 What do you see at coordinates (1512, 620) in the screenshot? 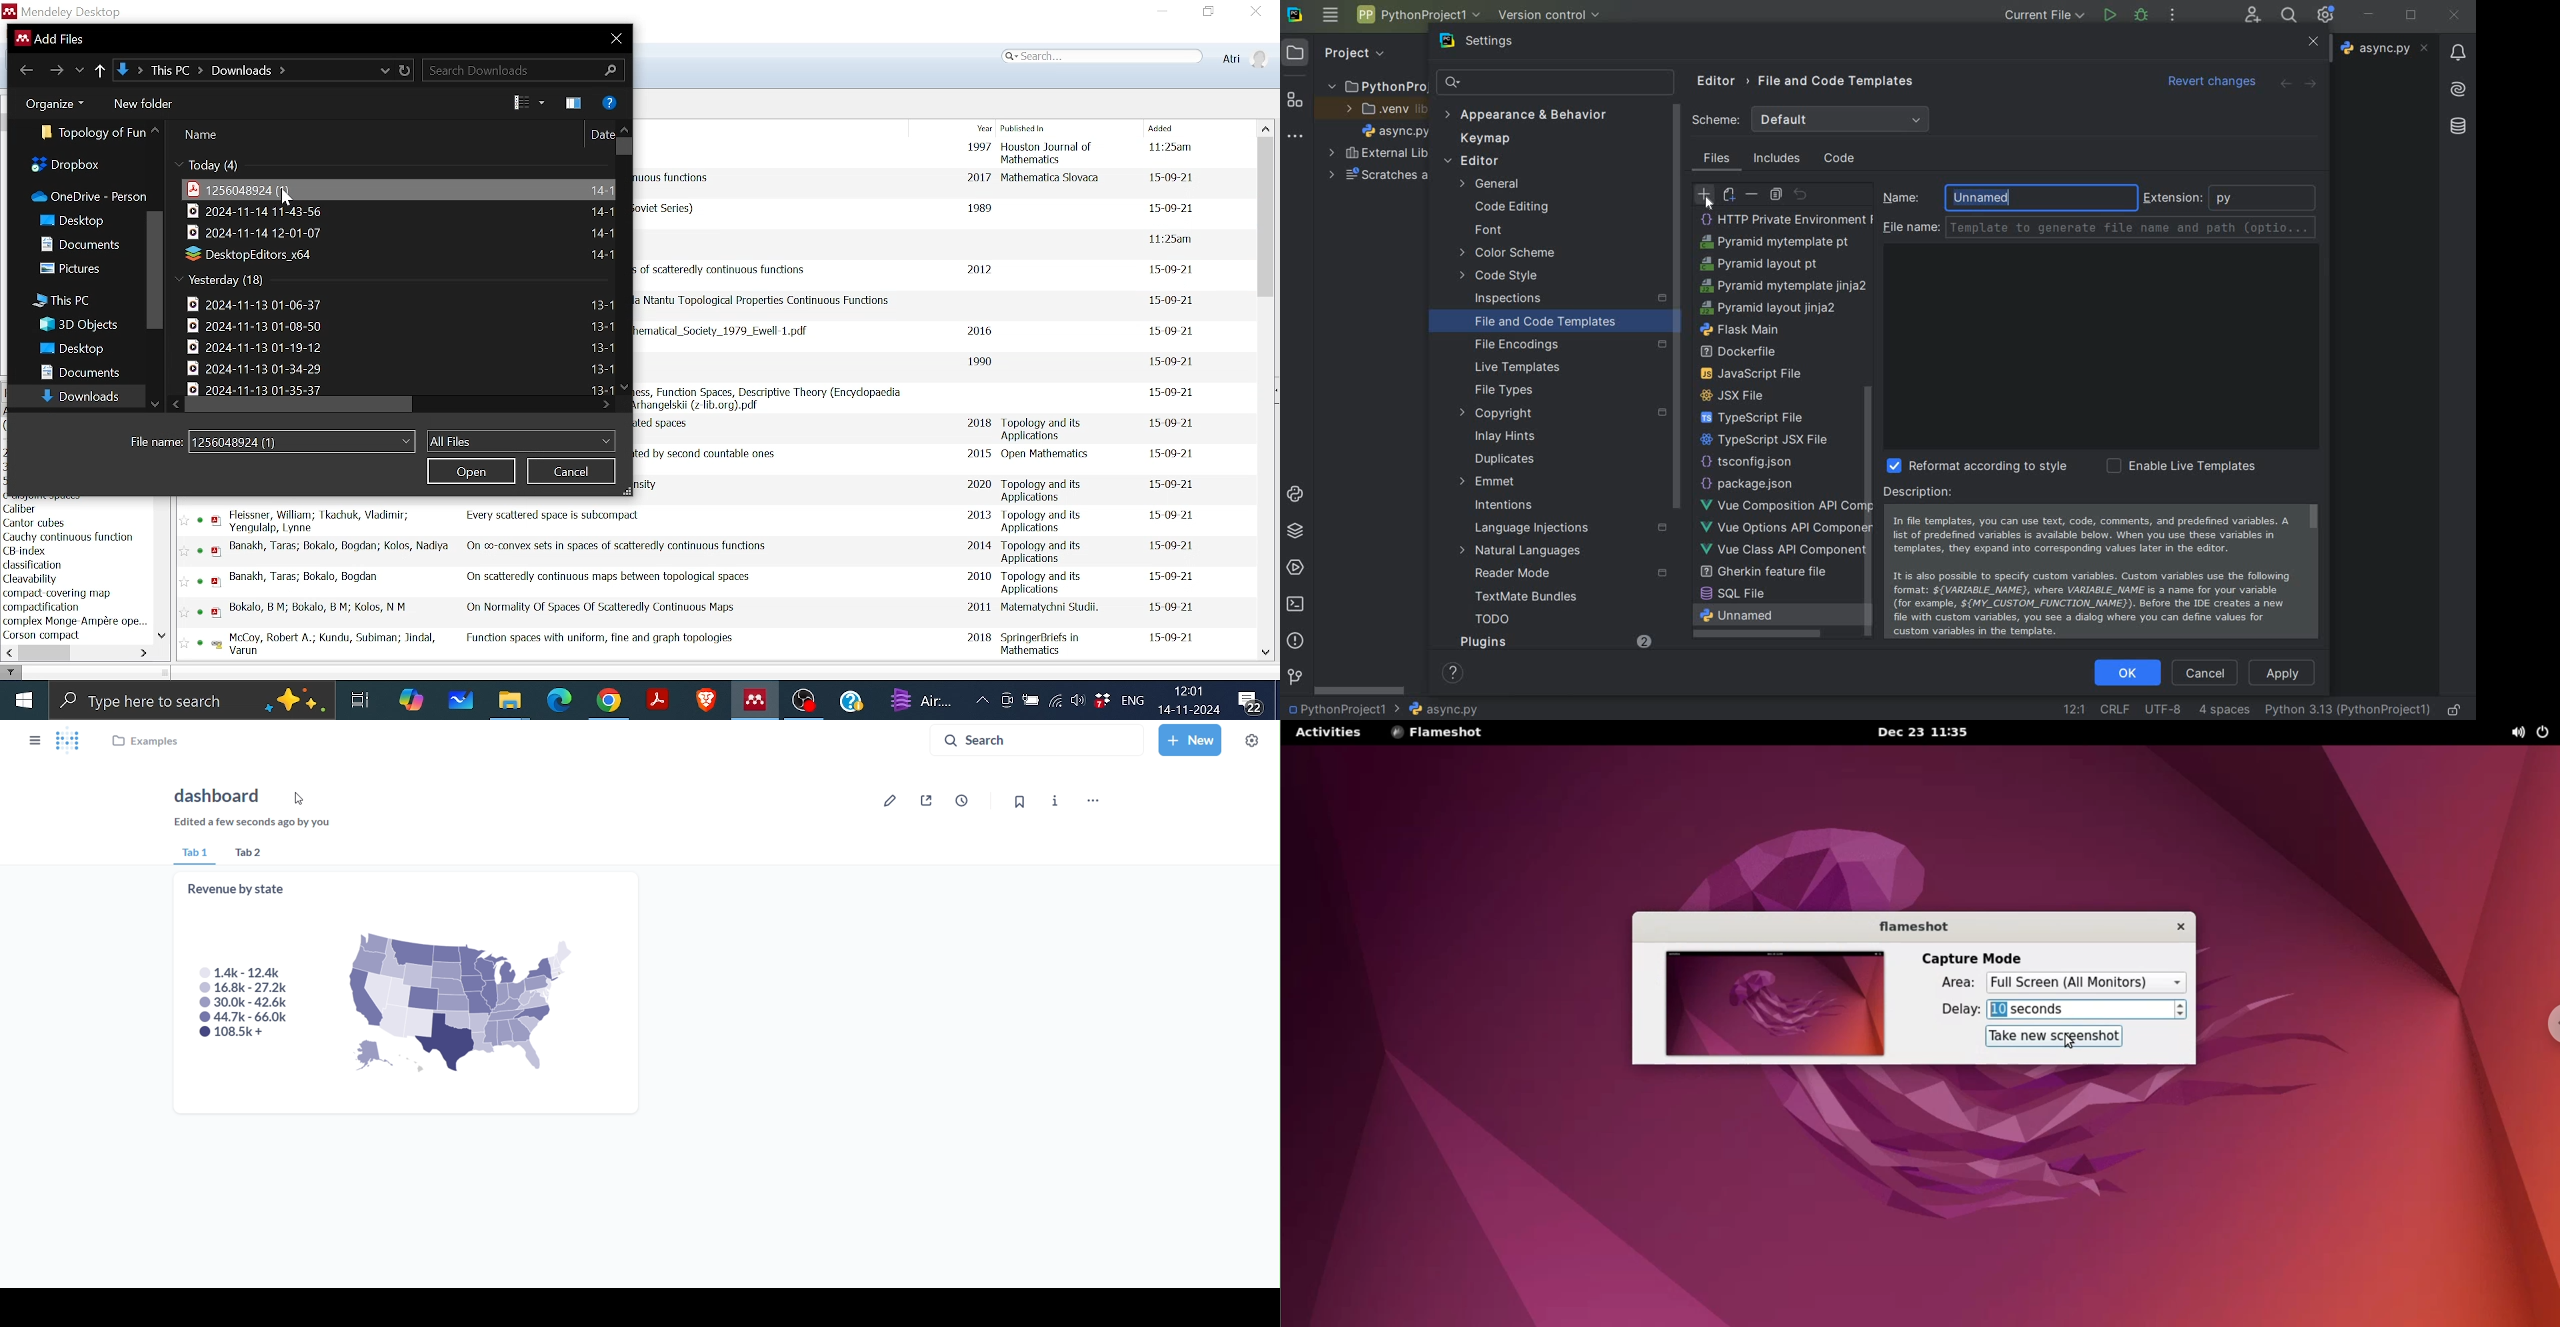
I see `TODO` at bounding box center [1512, 620].